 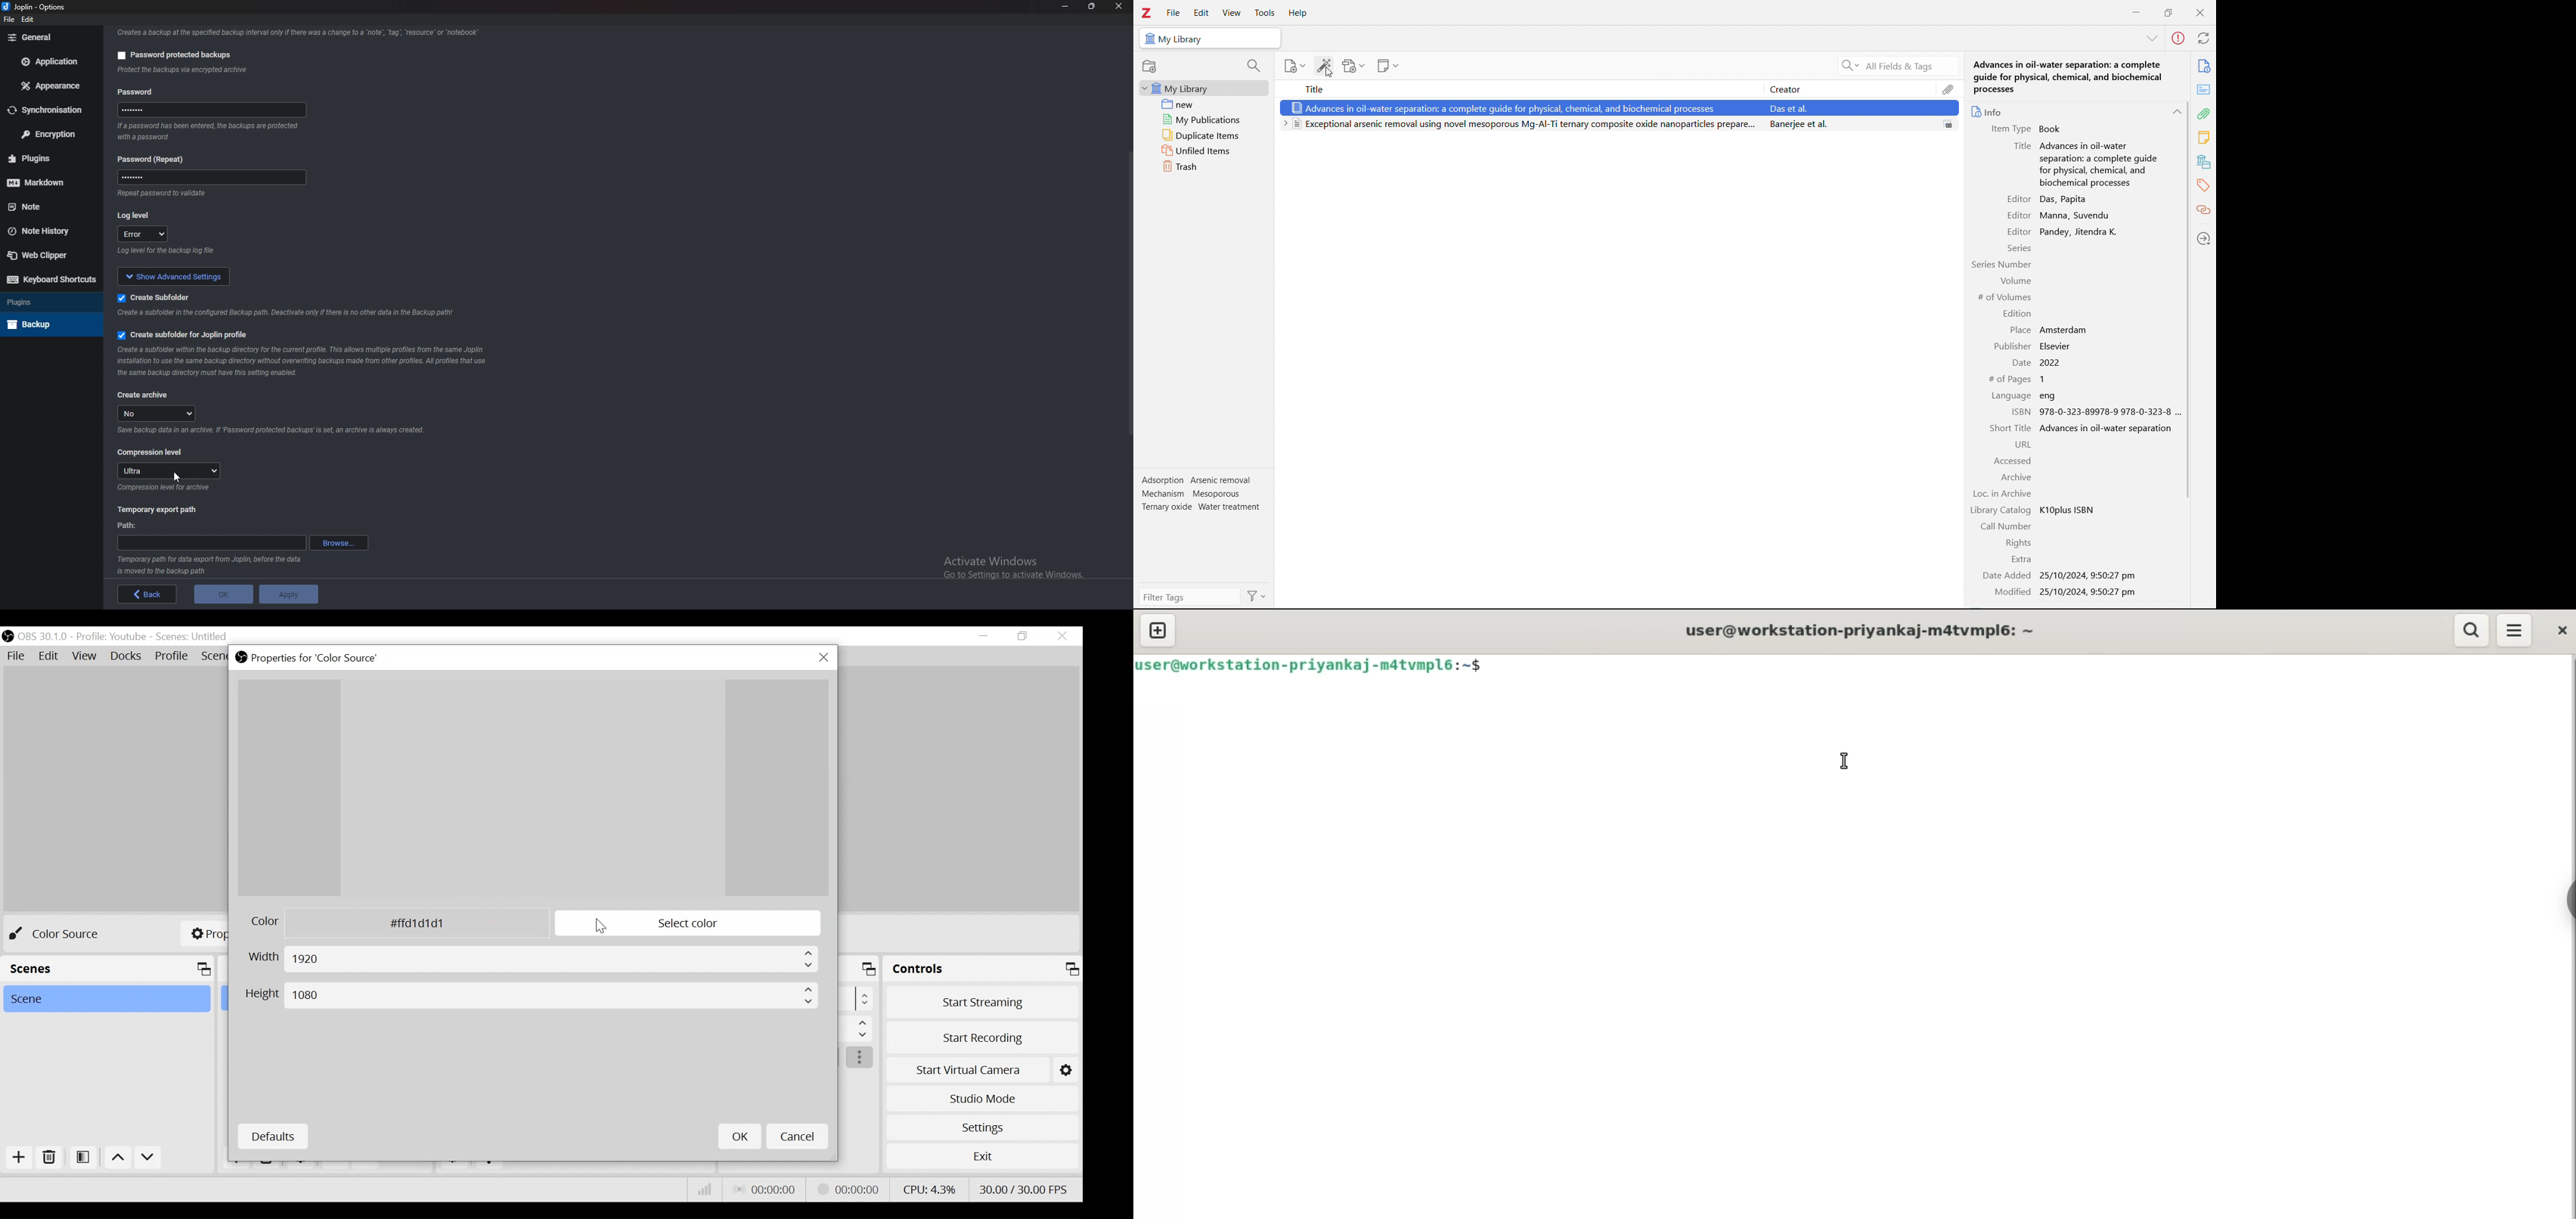 What do you see at coordinates (54, 6) in the screenshot?
I see `options` at bounding box center [54, 6].